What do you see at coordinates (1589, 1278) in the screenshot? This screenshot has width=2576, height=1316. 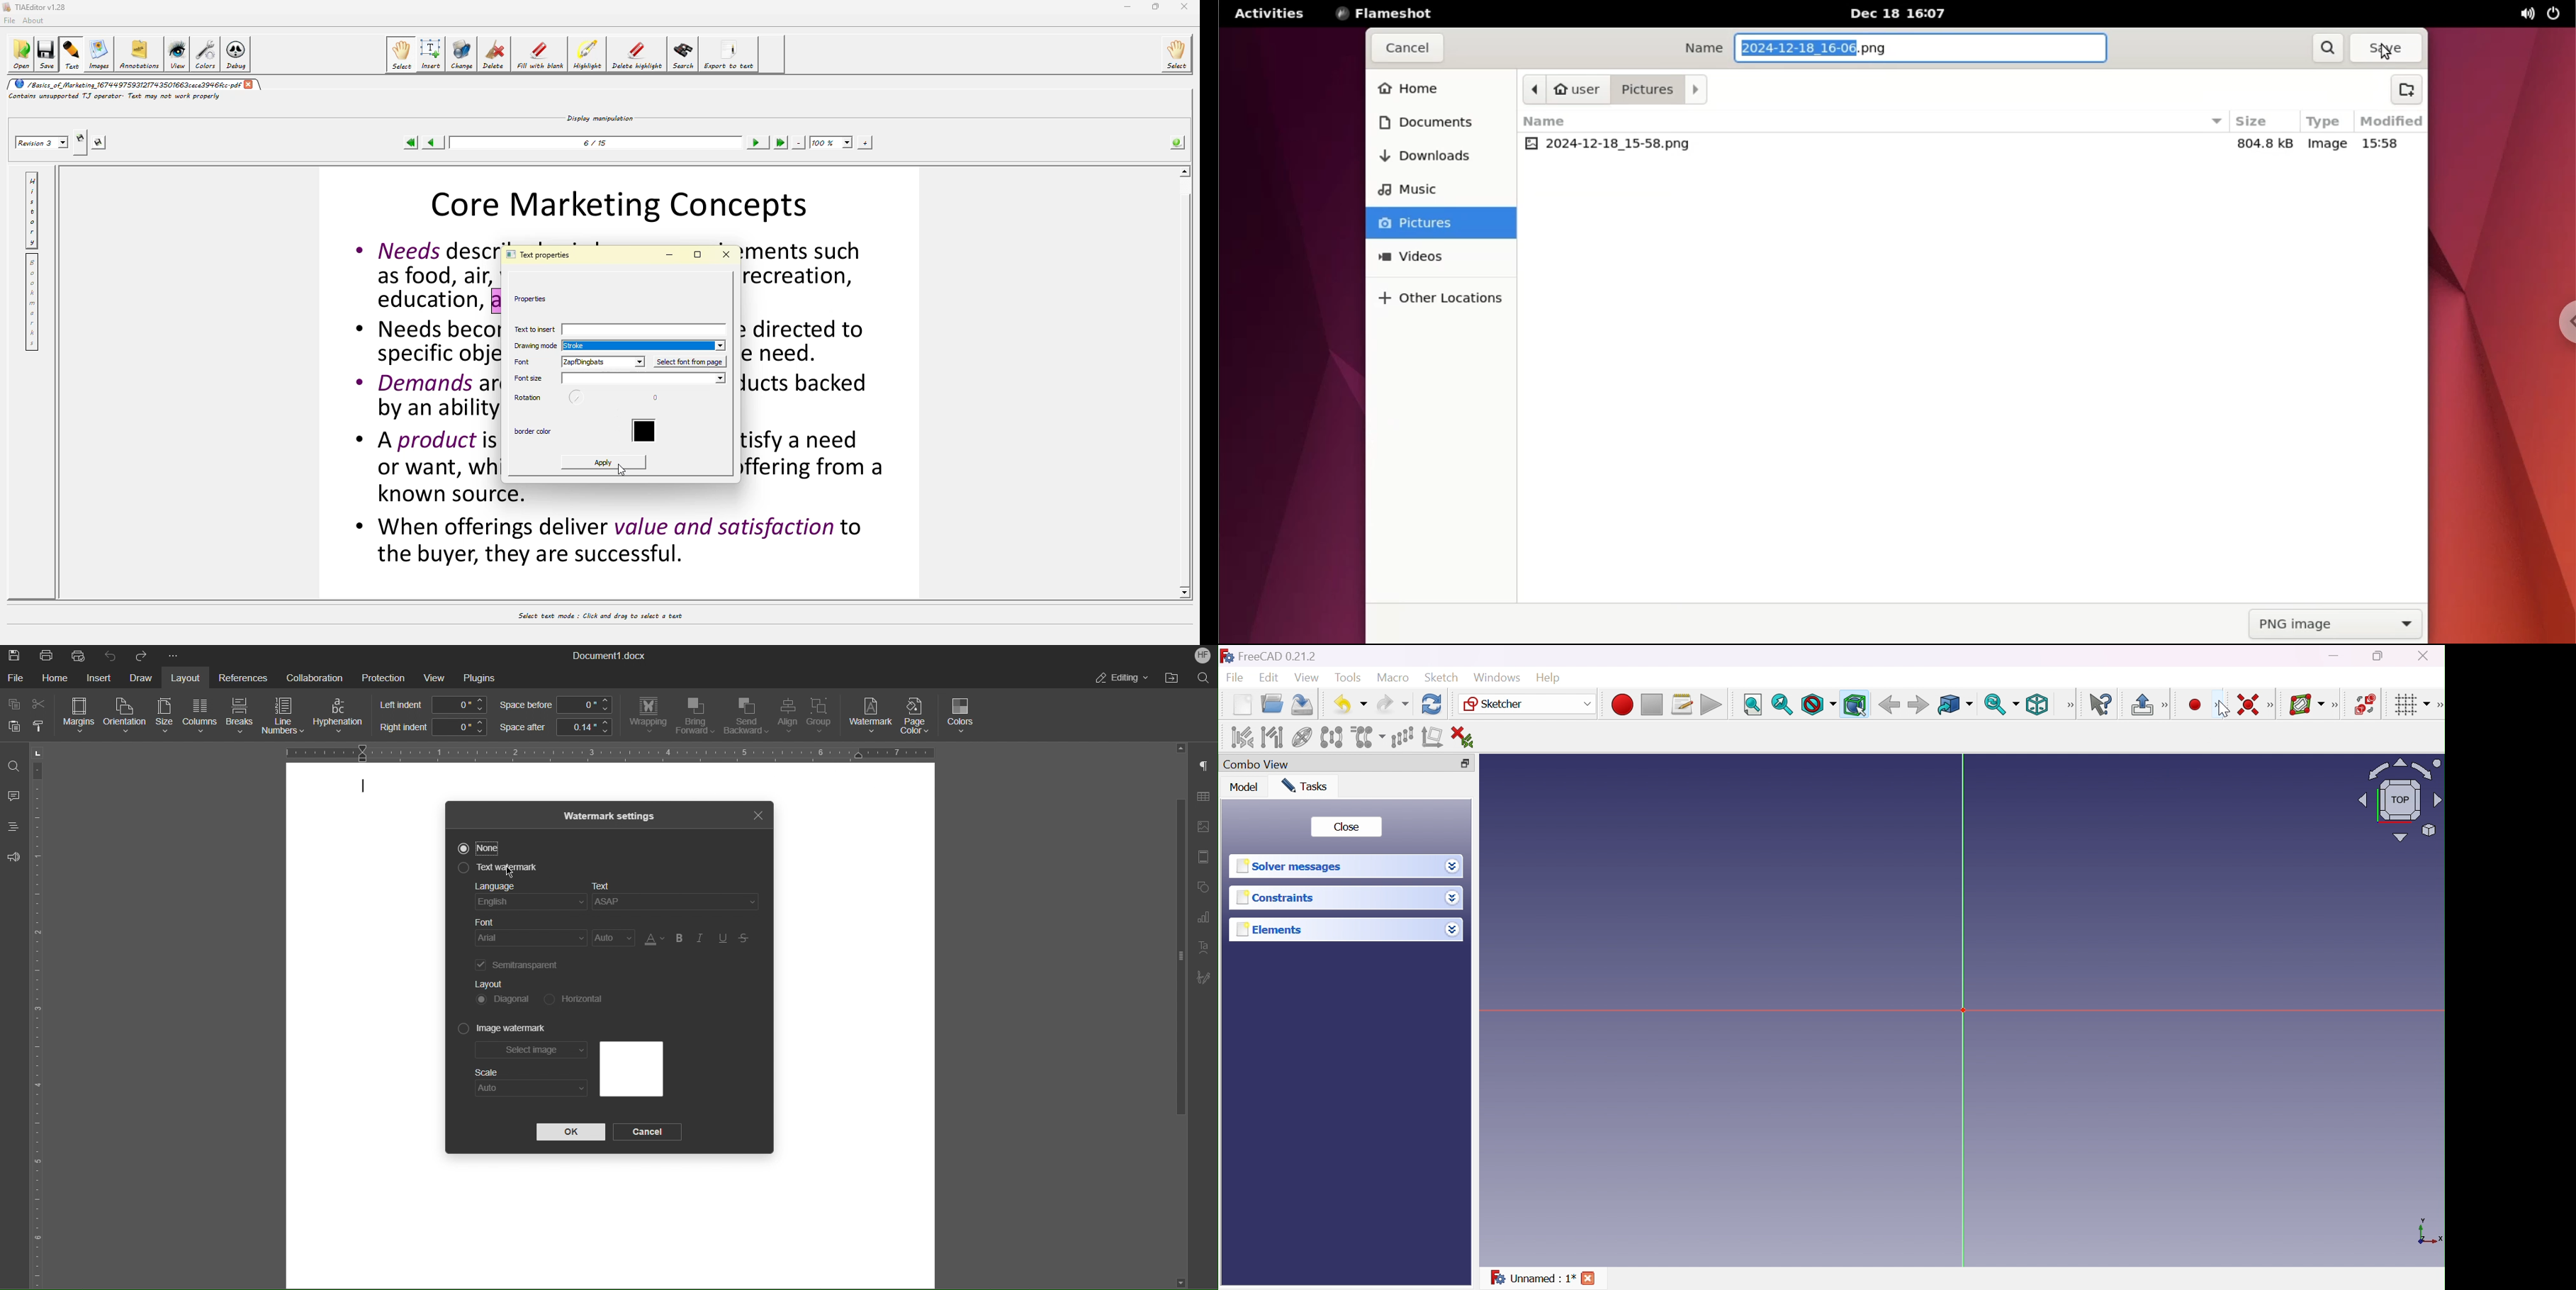 I see `Close` at bounding box center [1589, 1278].